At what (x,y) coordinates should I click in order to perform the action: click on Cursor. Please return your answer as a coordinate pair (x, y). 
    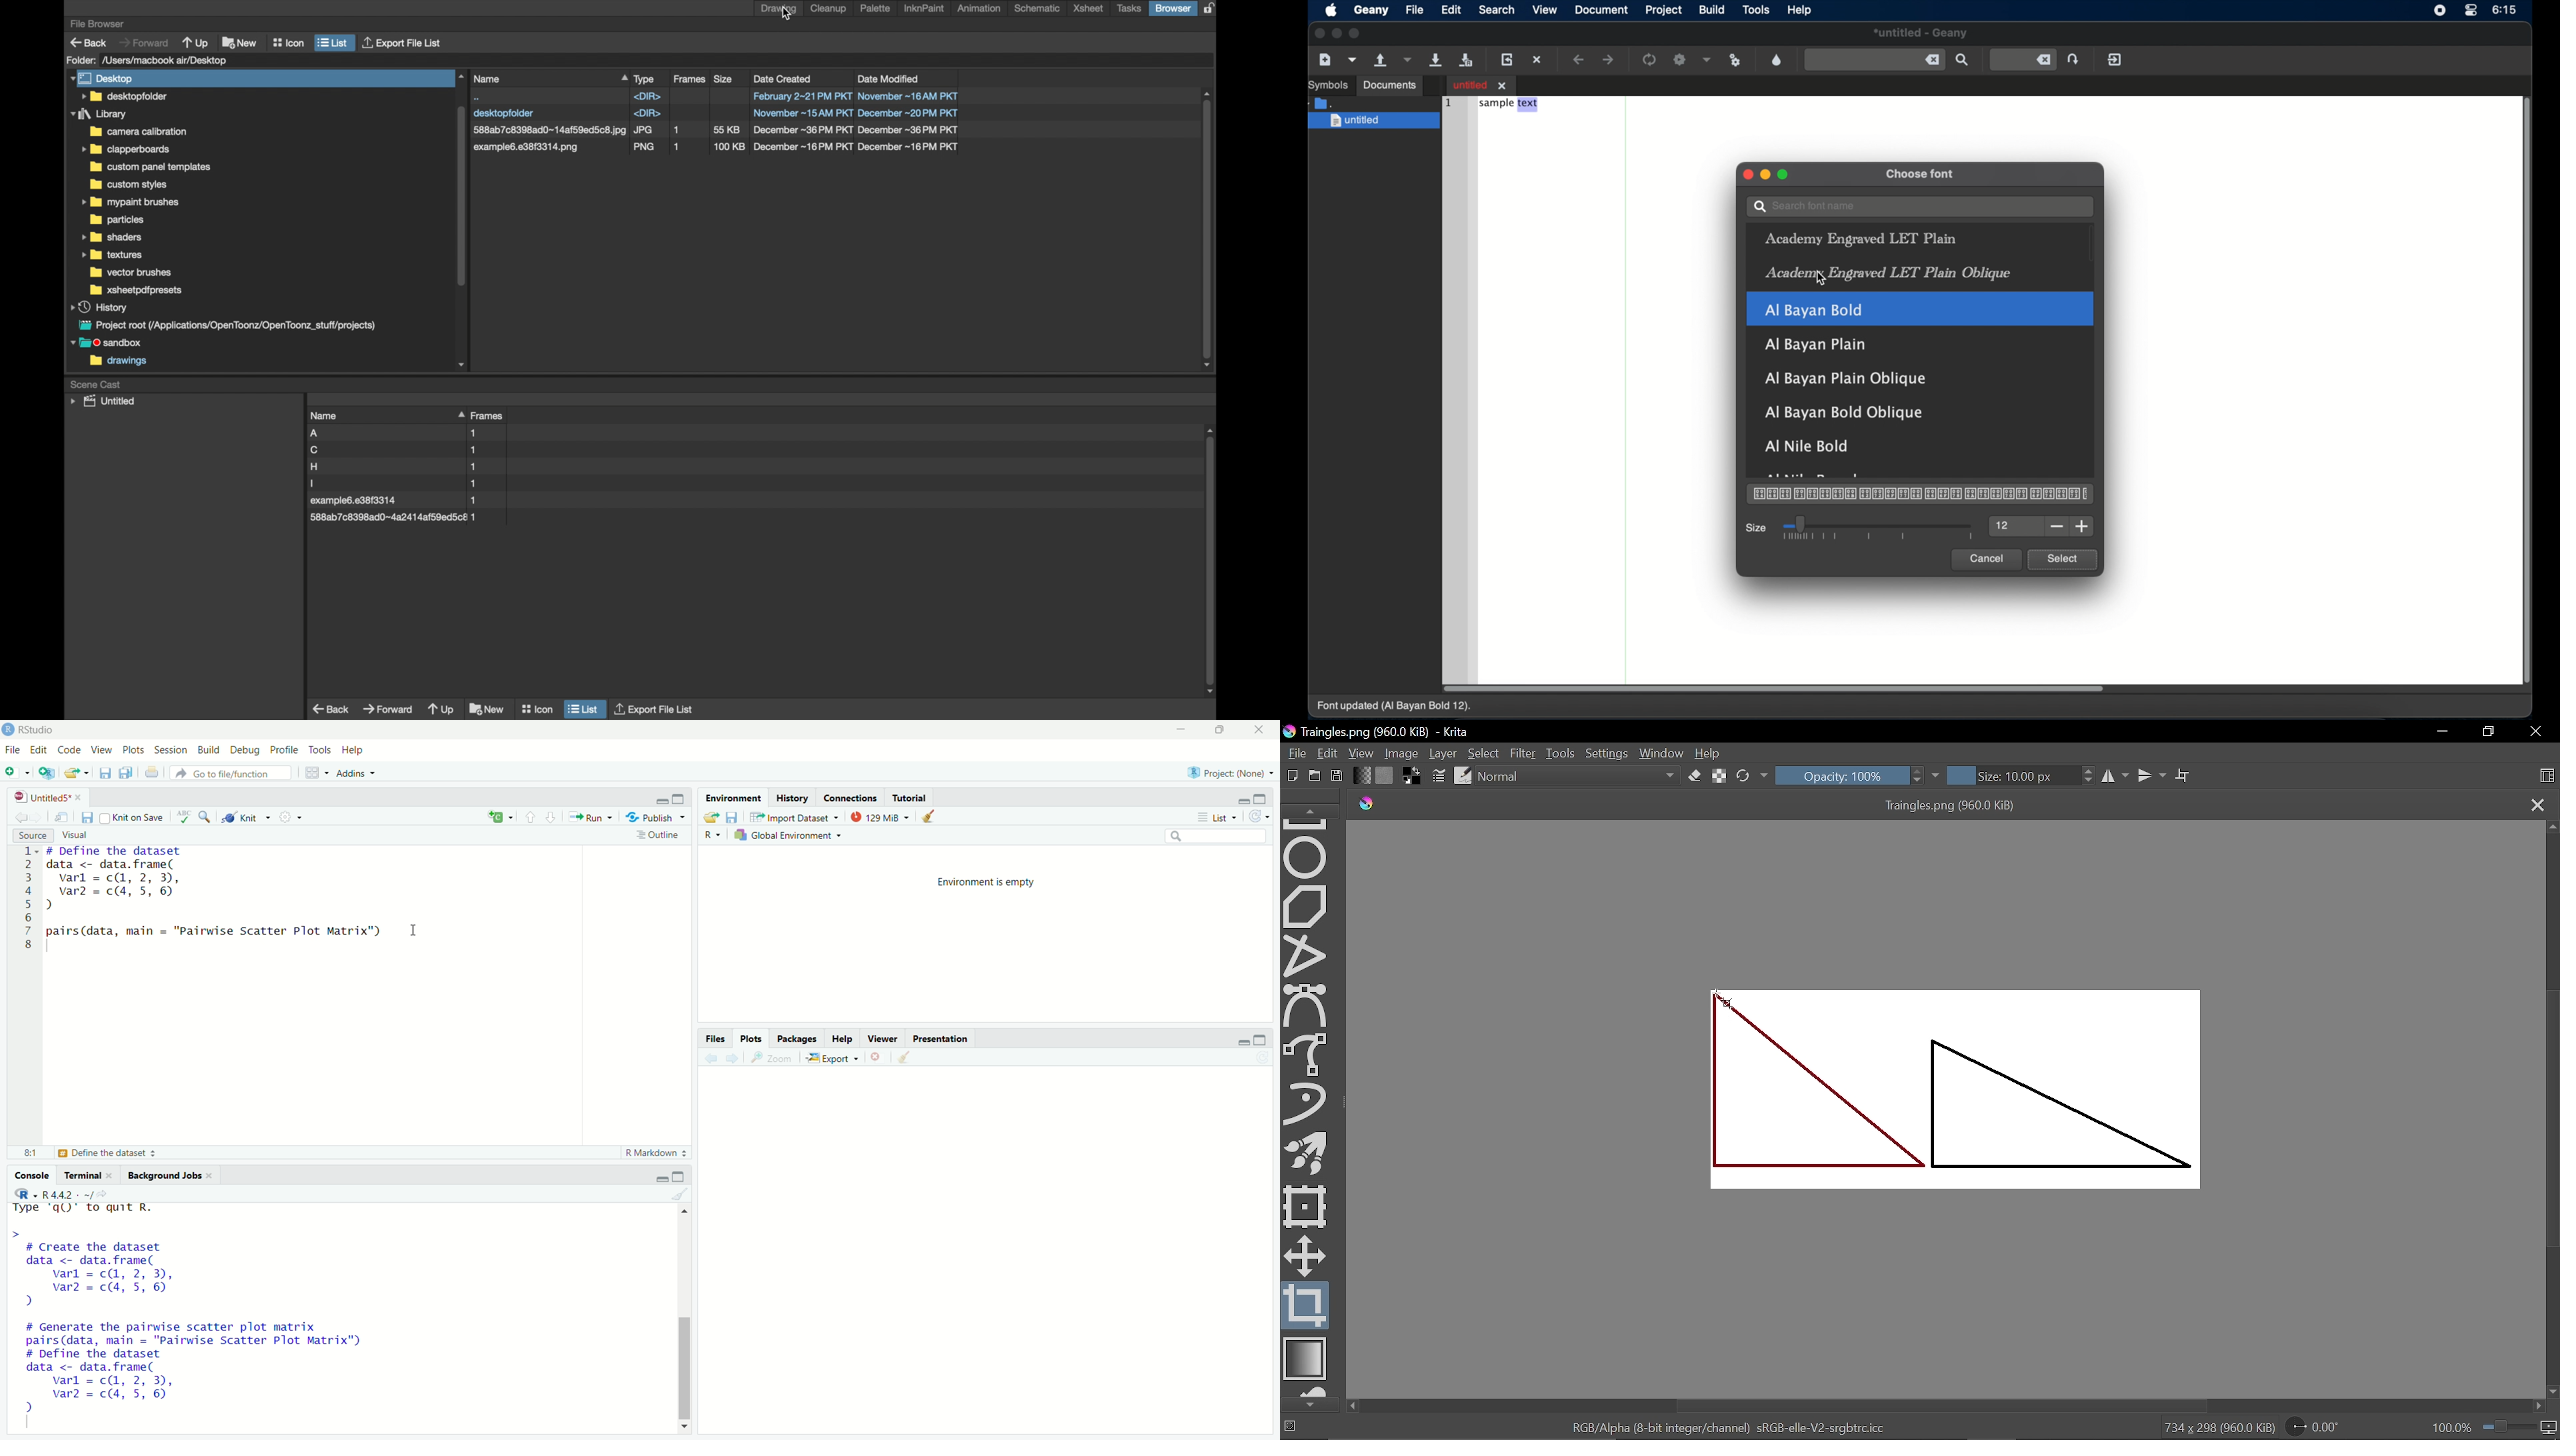
    Looking at the image, I should click on (1731, 1005).